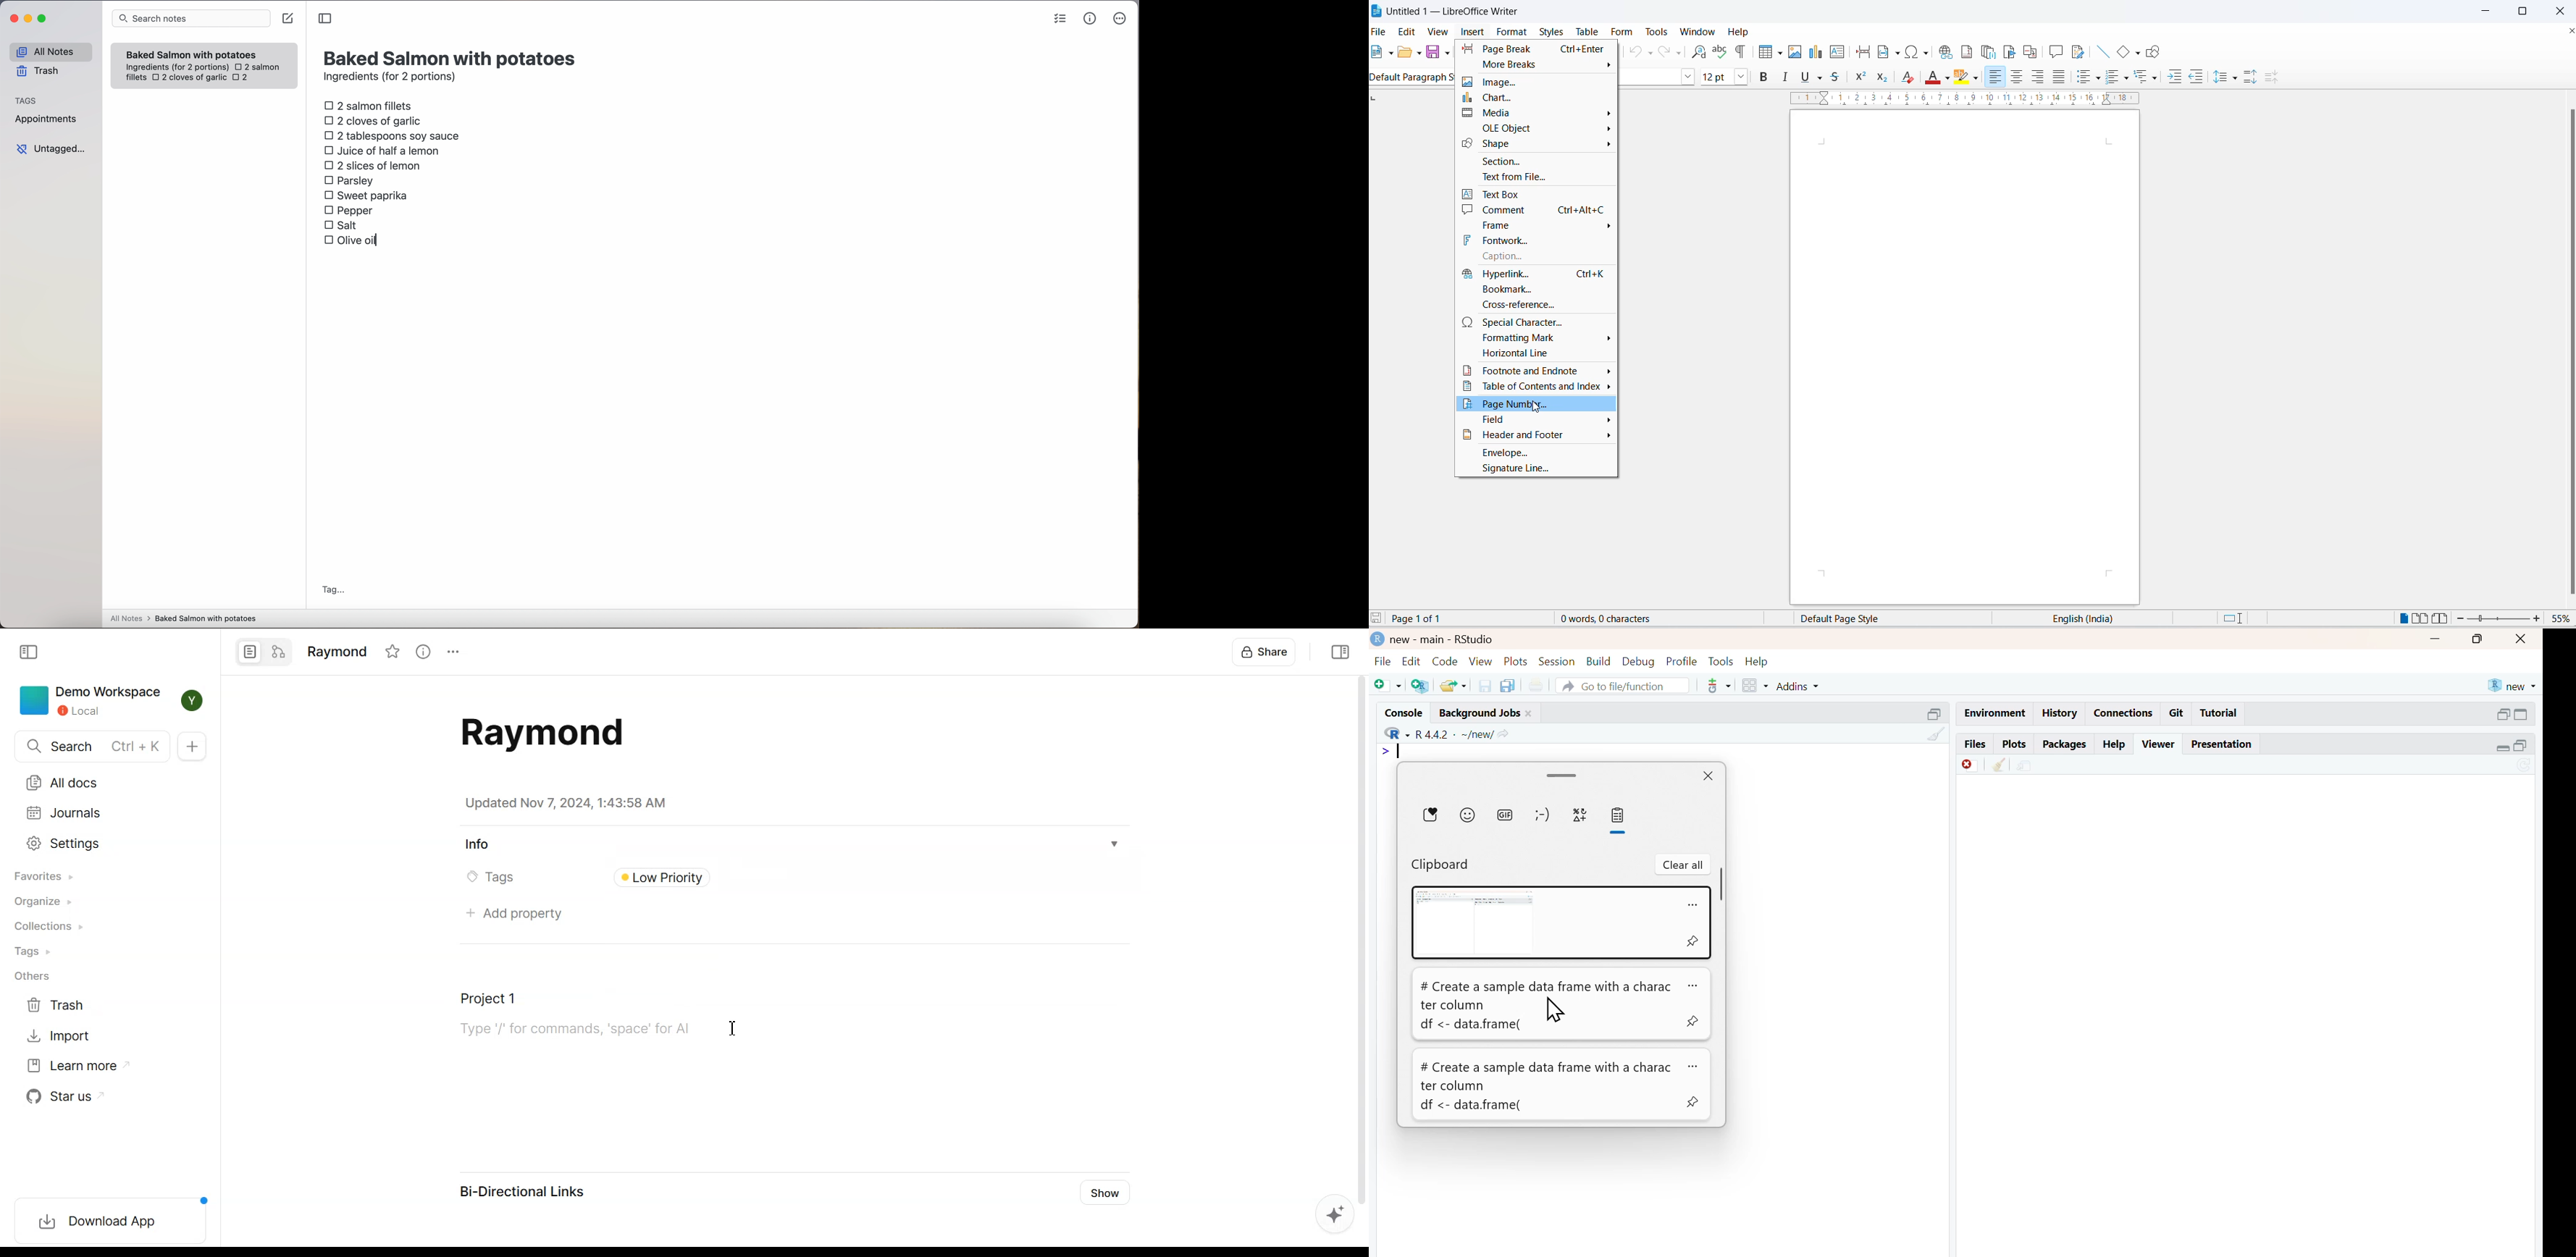 The height and width of the screenshot is (1260, 2576). I want to click on 2 cloves of garlic, so click(189, 78).